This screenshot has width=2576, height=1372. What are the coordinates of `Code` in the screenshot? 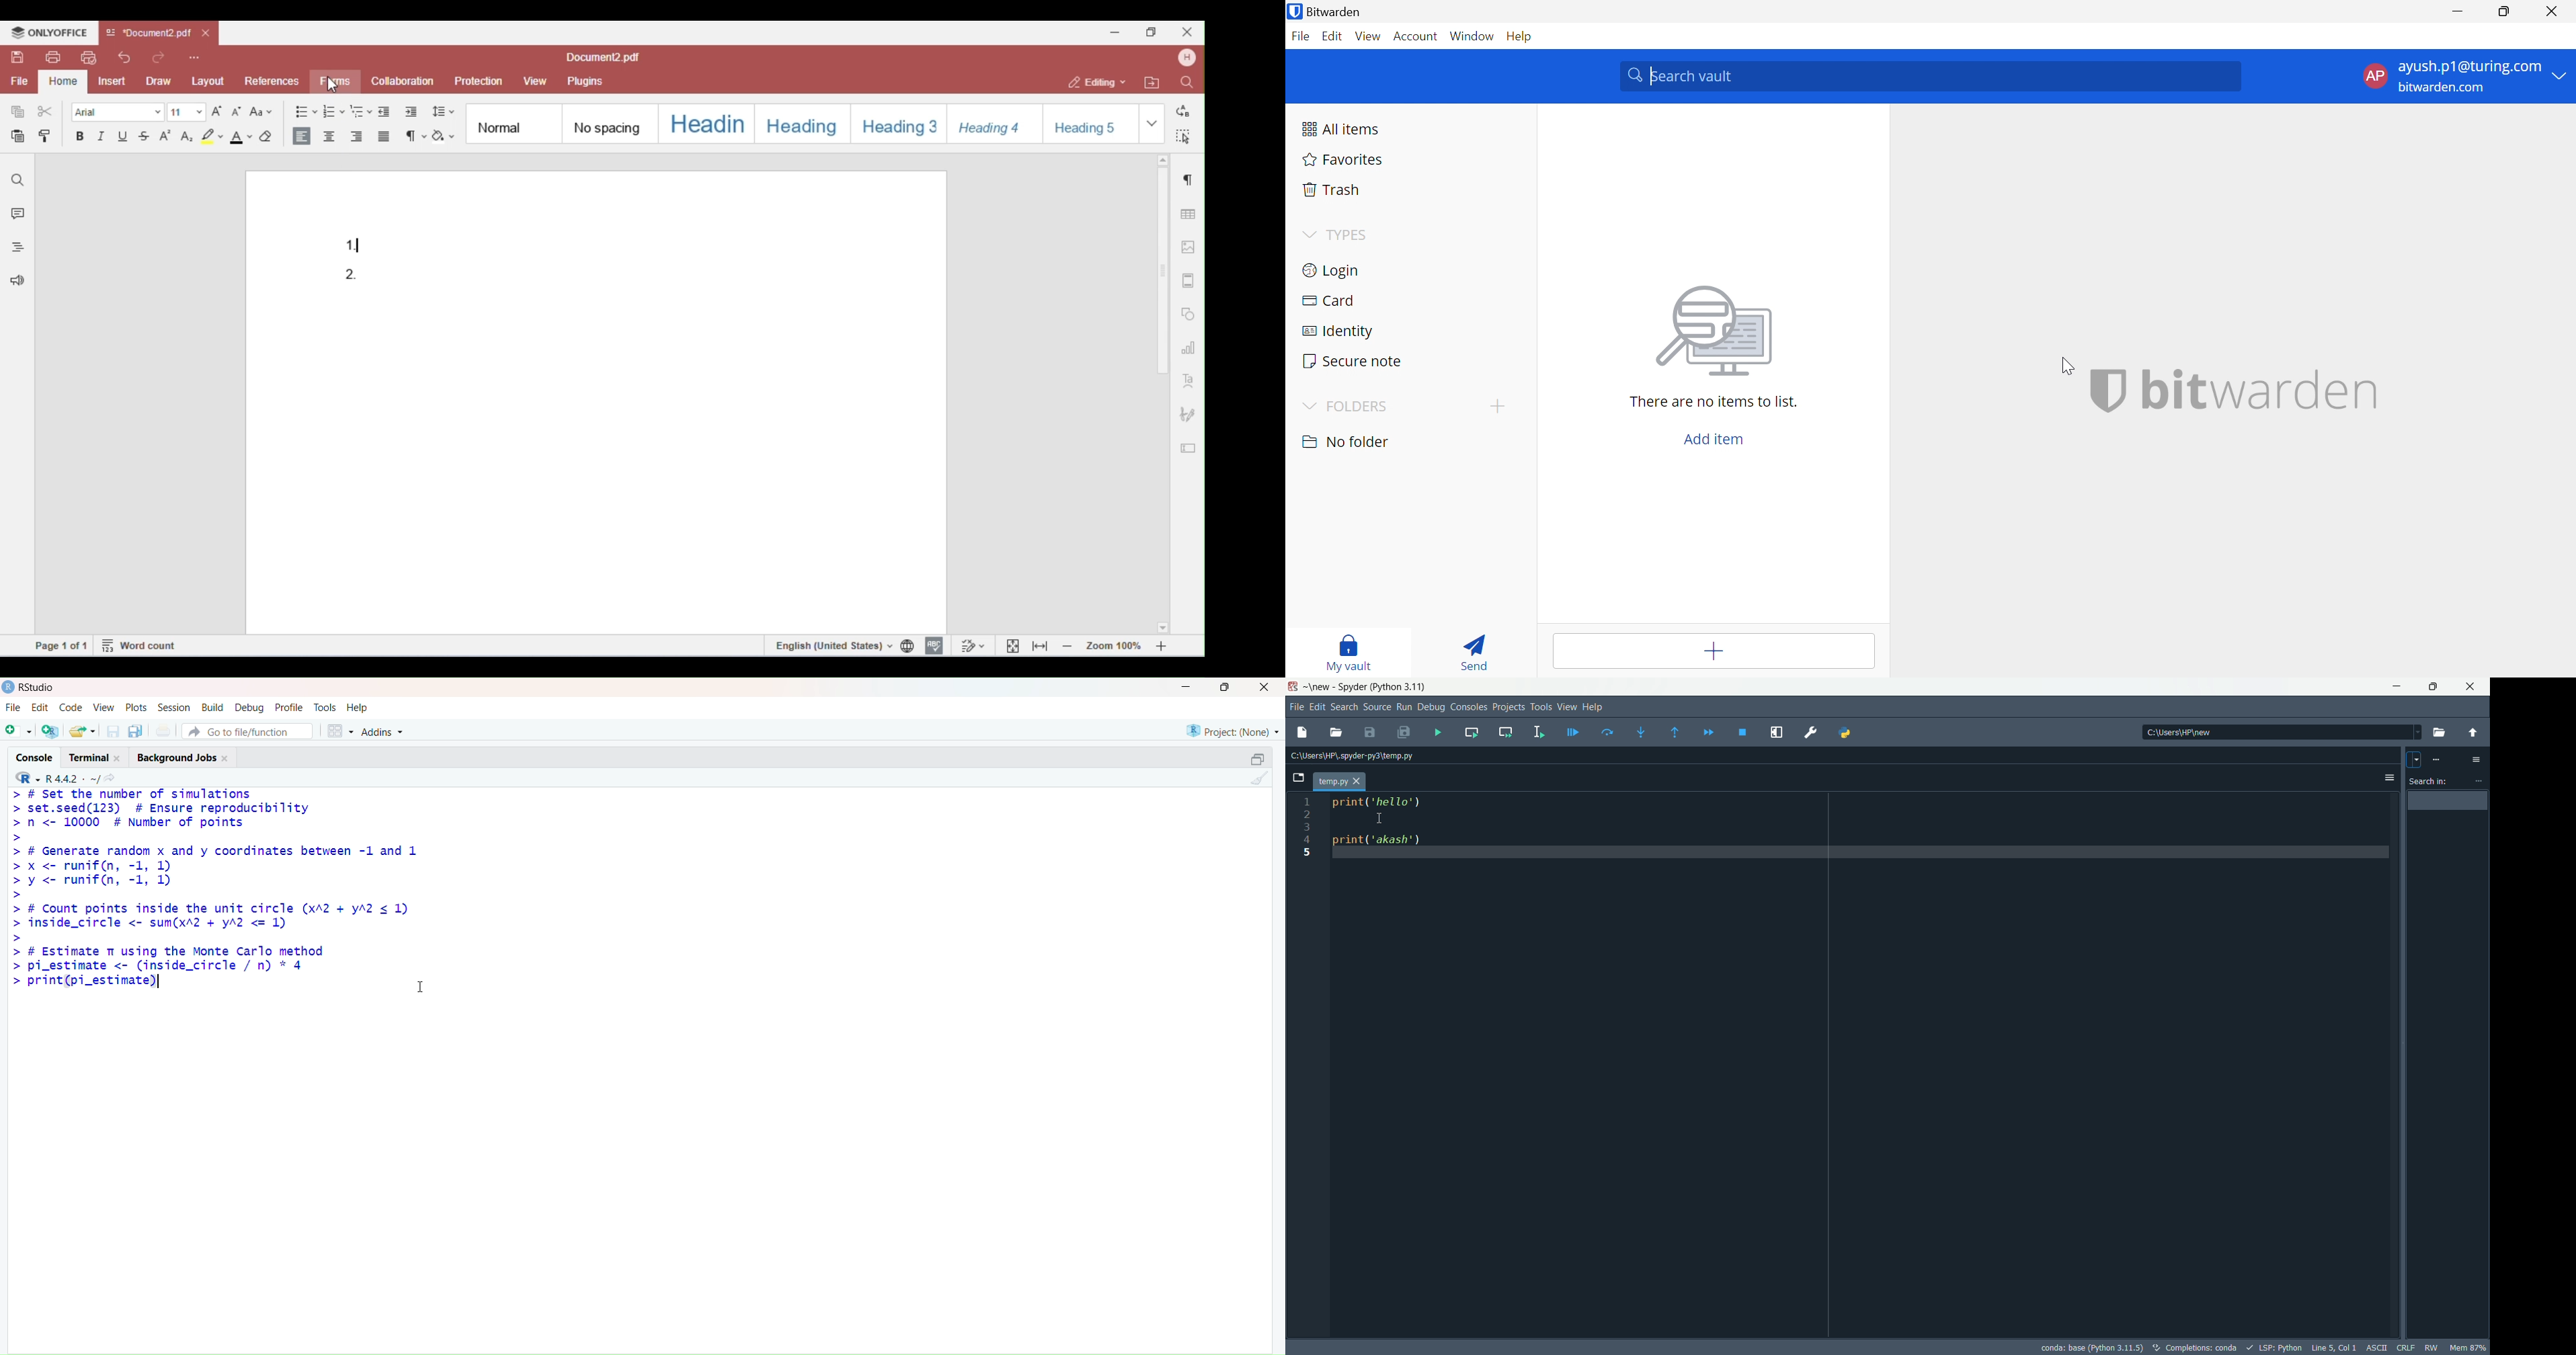 It's located at (70, 707).